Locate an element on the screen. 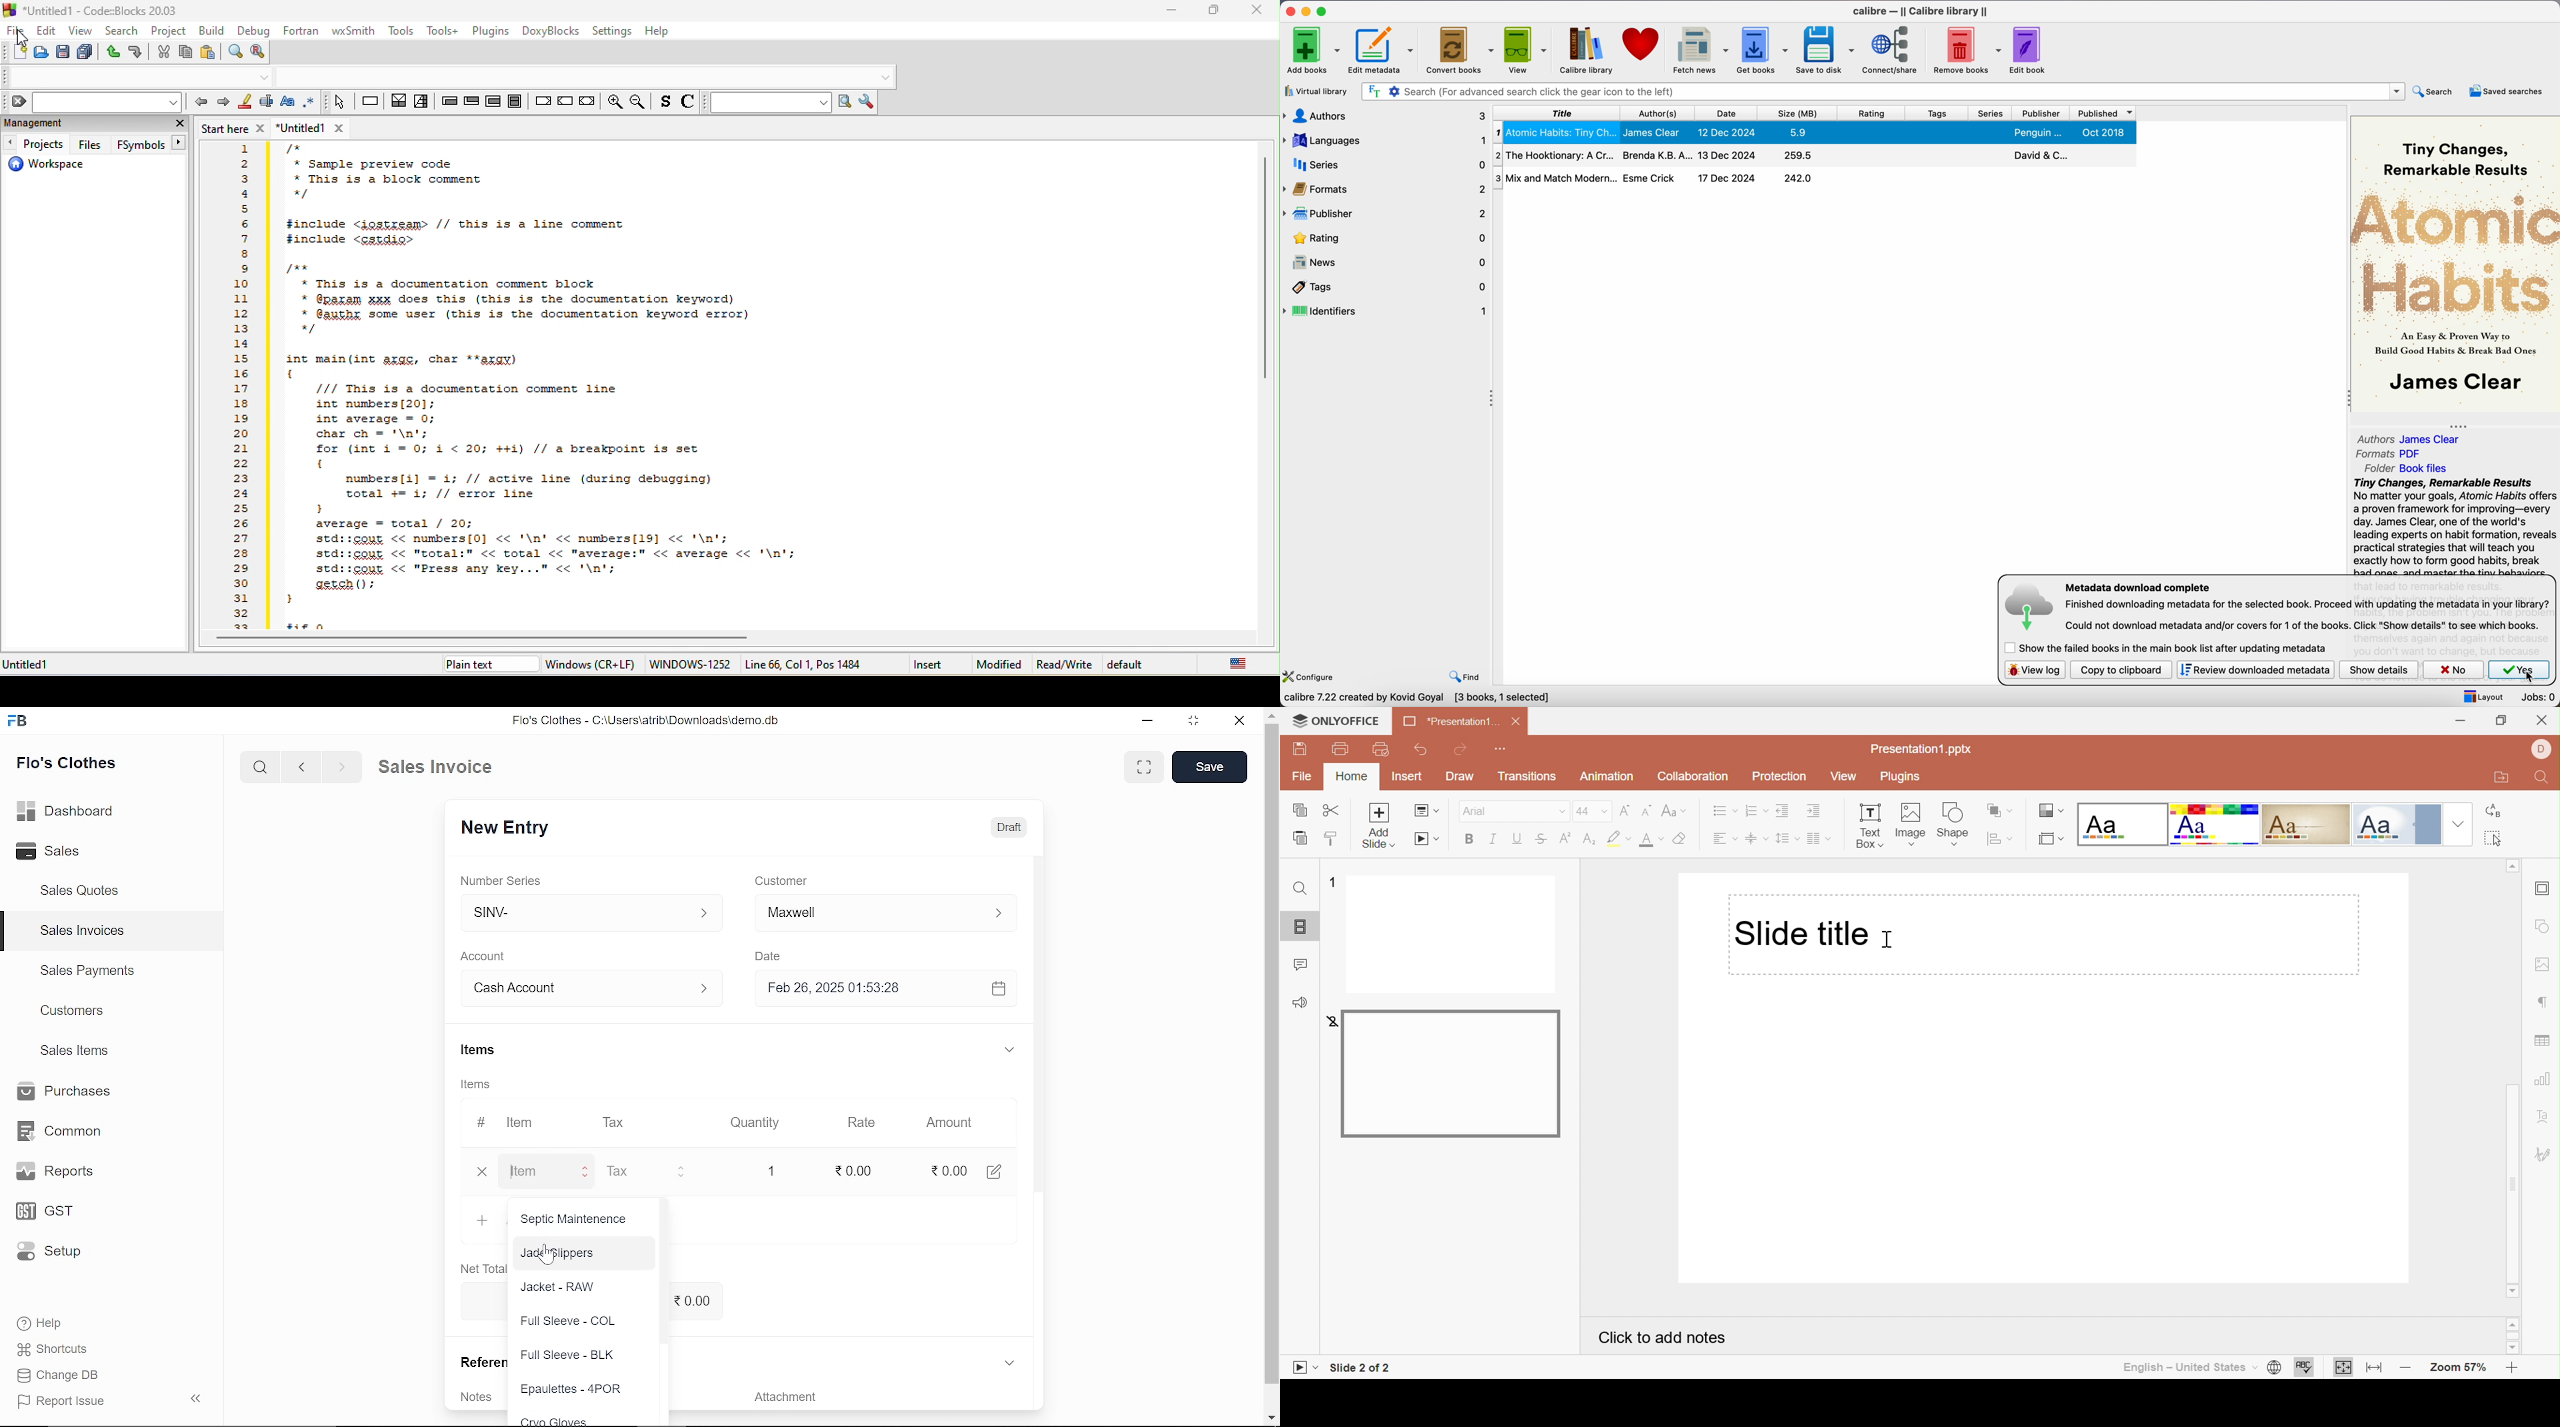 Image resolution: width=2576 pixels, height=1428 pixels. Epaulettes - 4POR is located at coordinates (585, 1392).